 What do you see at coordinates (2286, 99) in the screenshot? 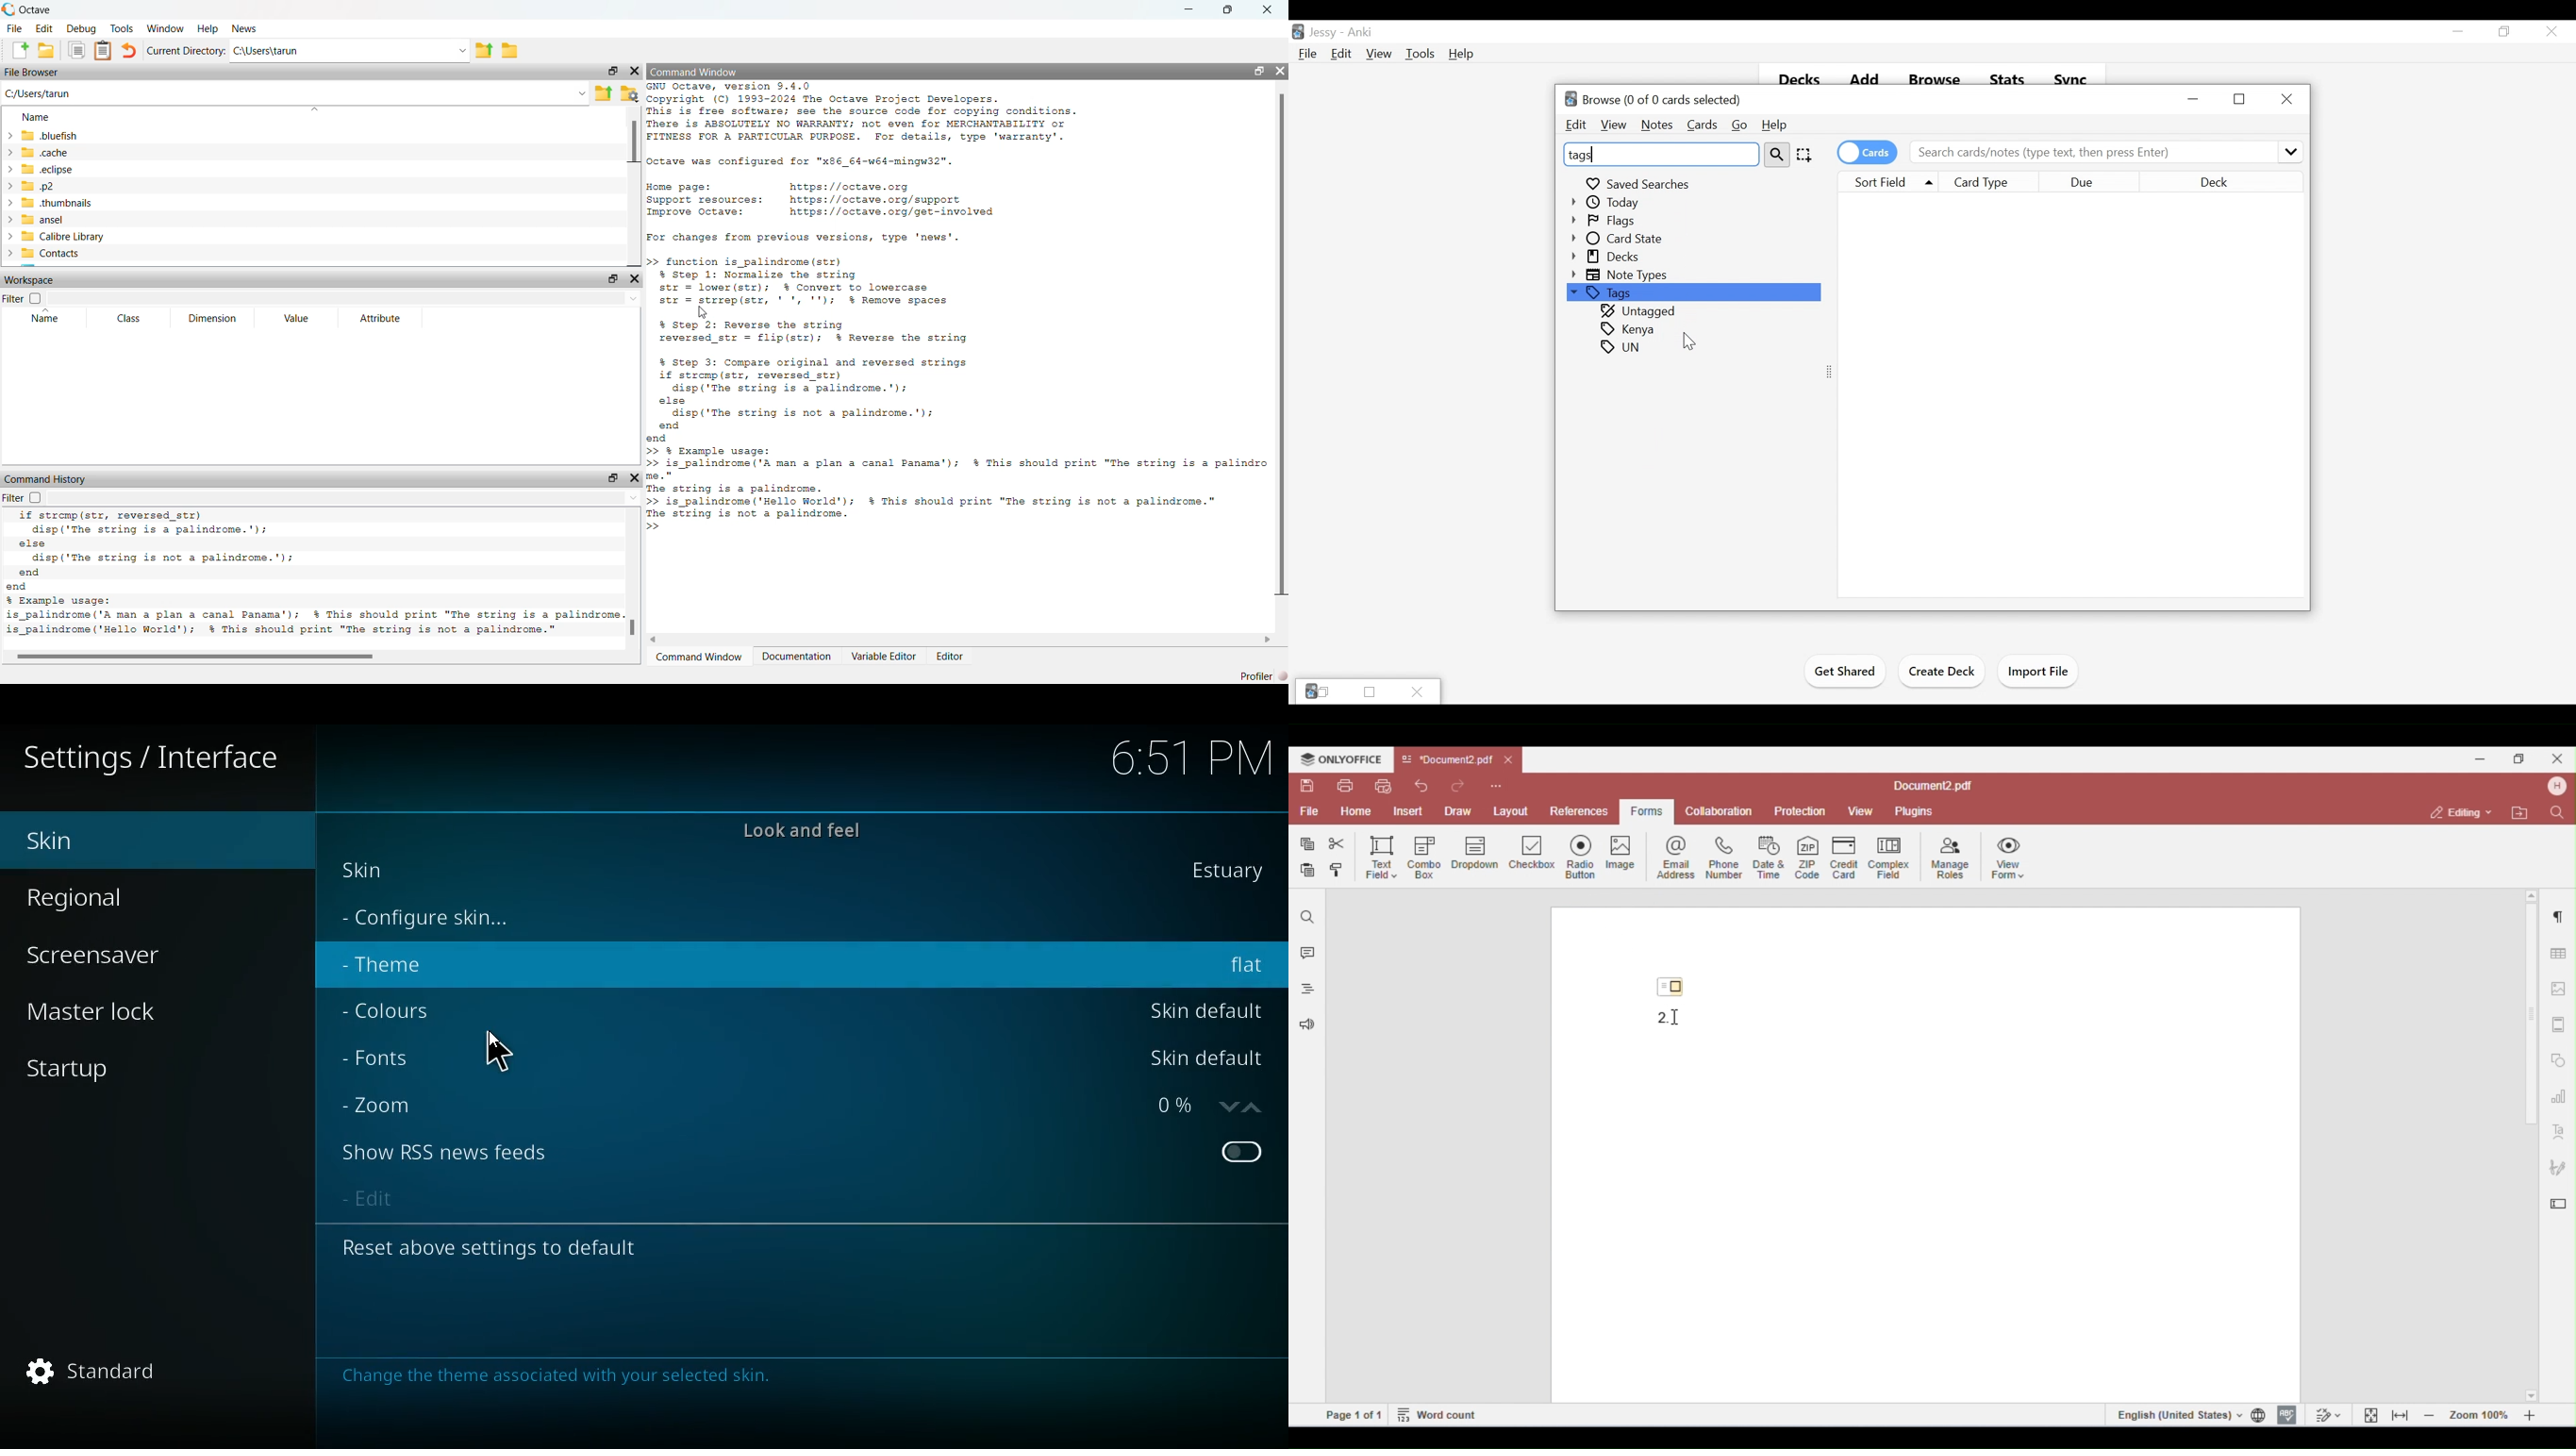
I see `Close` at bounding box center [2286, 99].